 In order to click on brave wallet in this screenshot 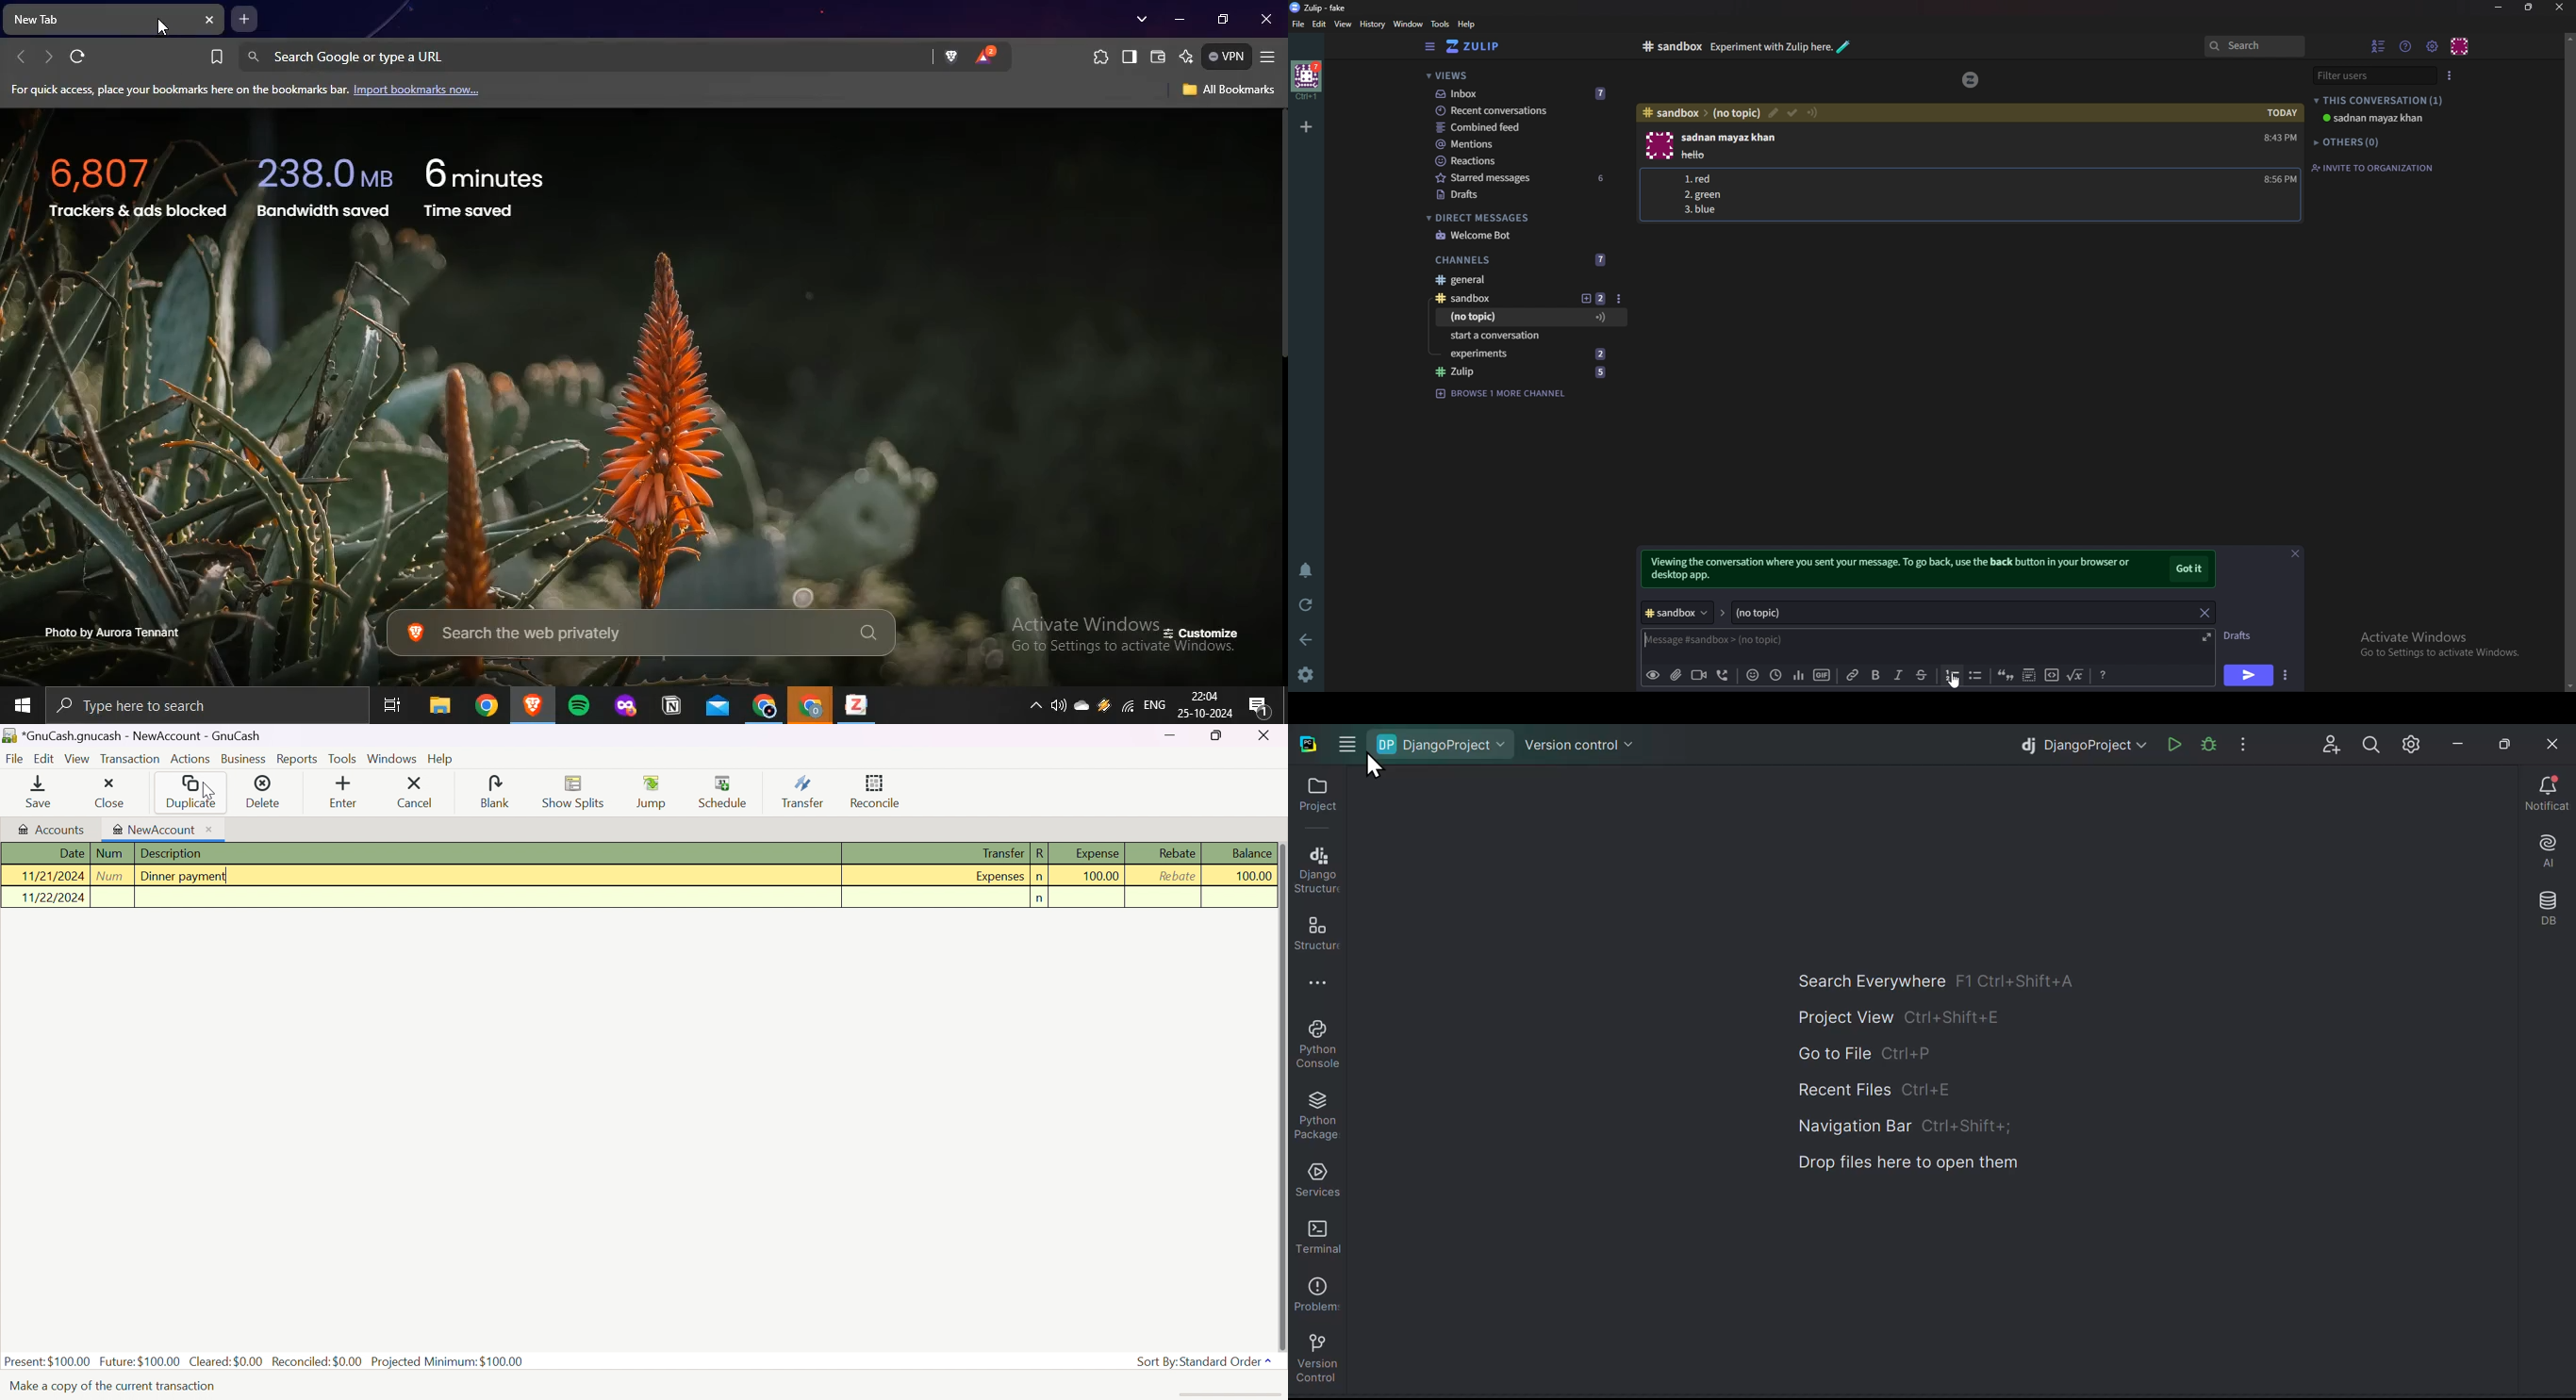, I will do `click(1158, 56)`.